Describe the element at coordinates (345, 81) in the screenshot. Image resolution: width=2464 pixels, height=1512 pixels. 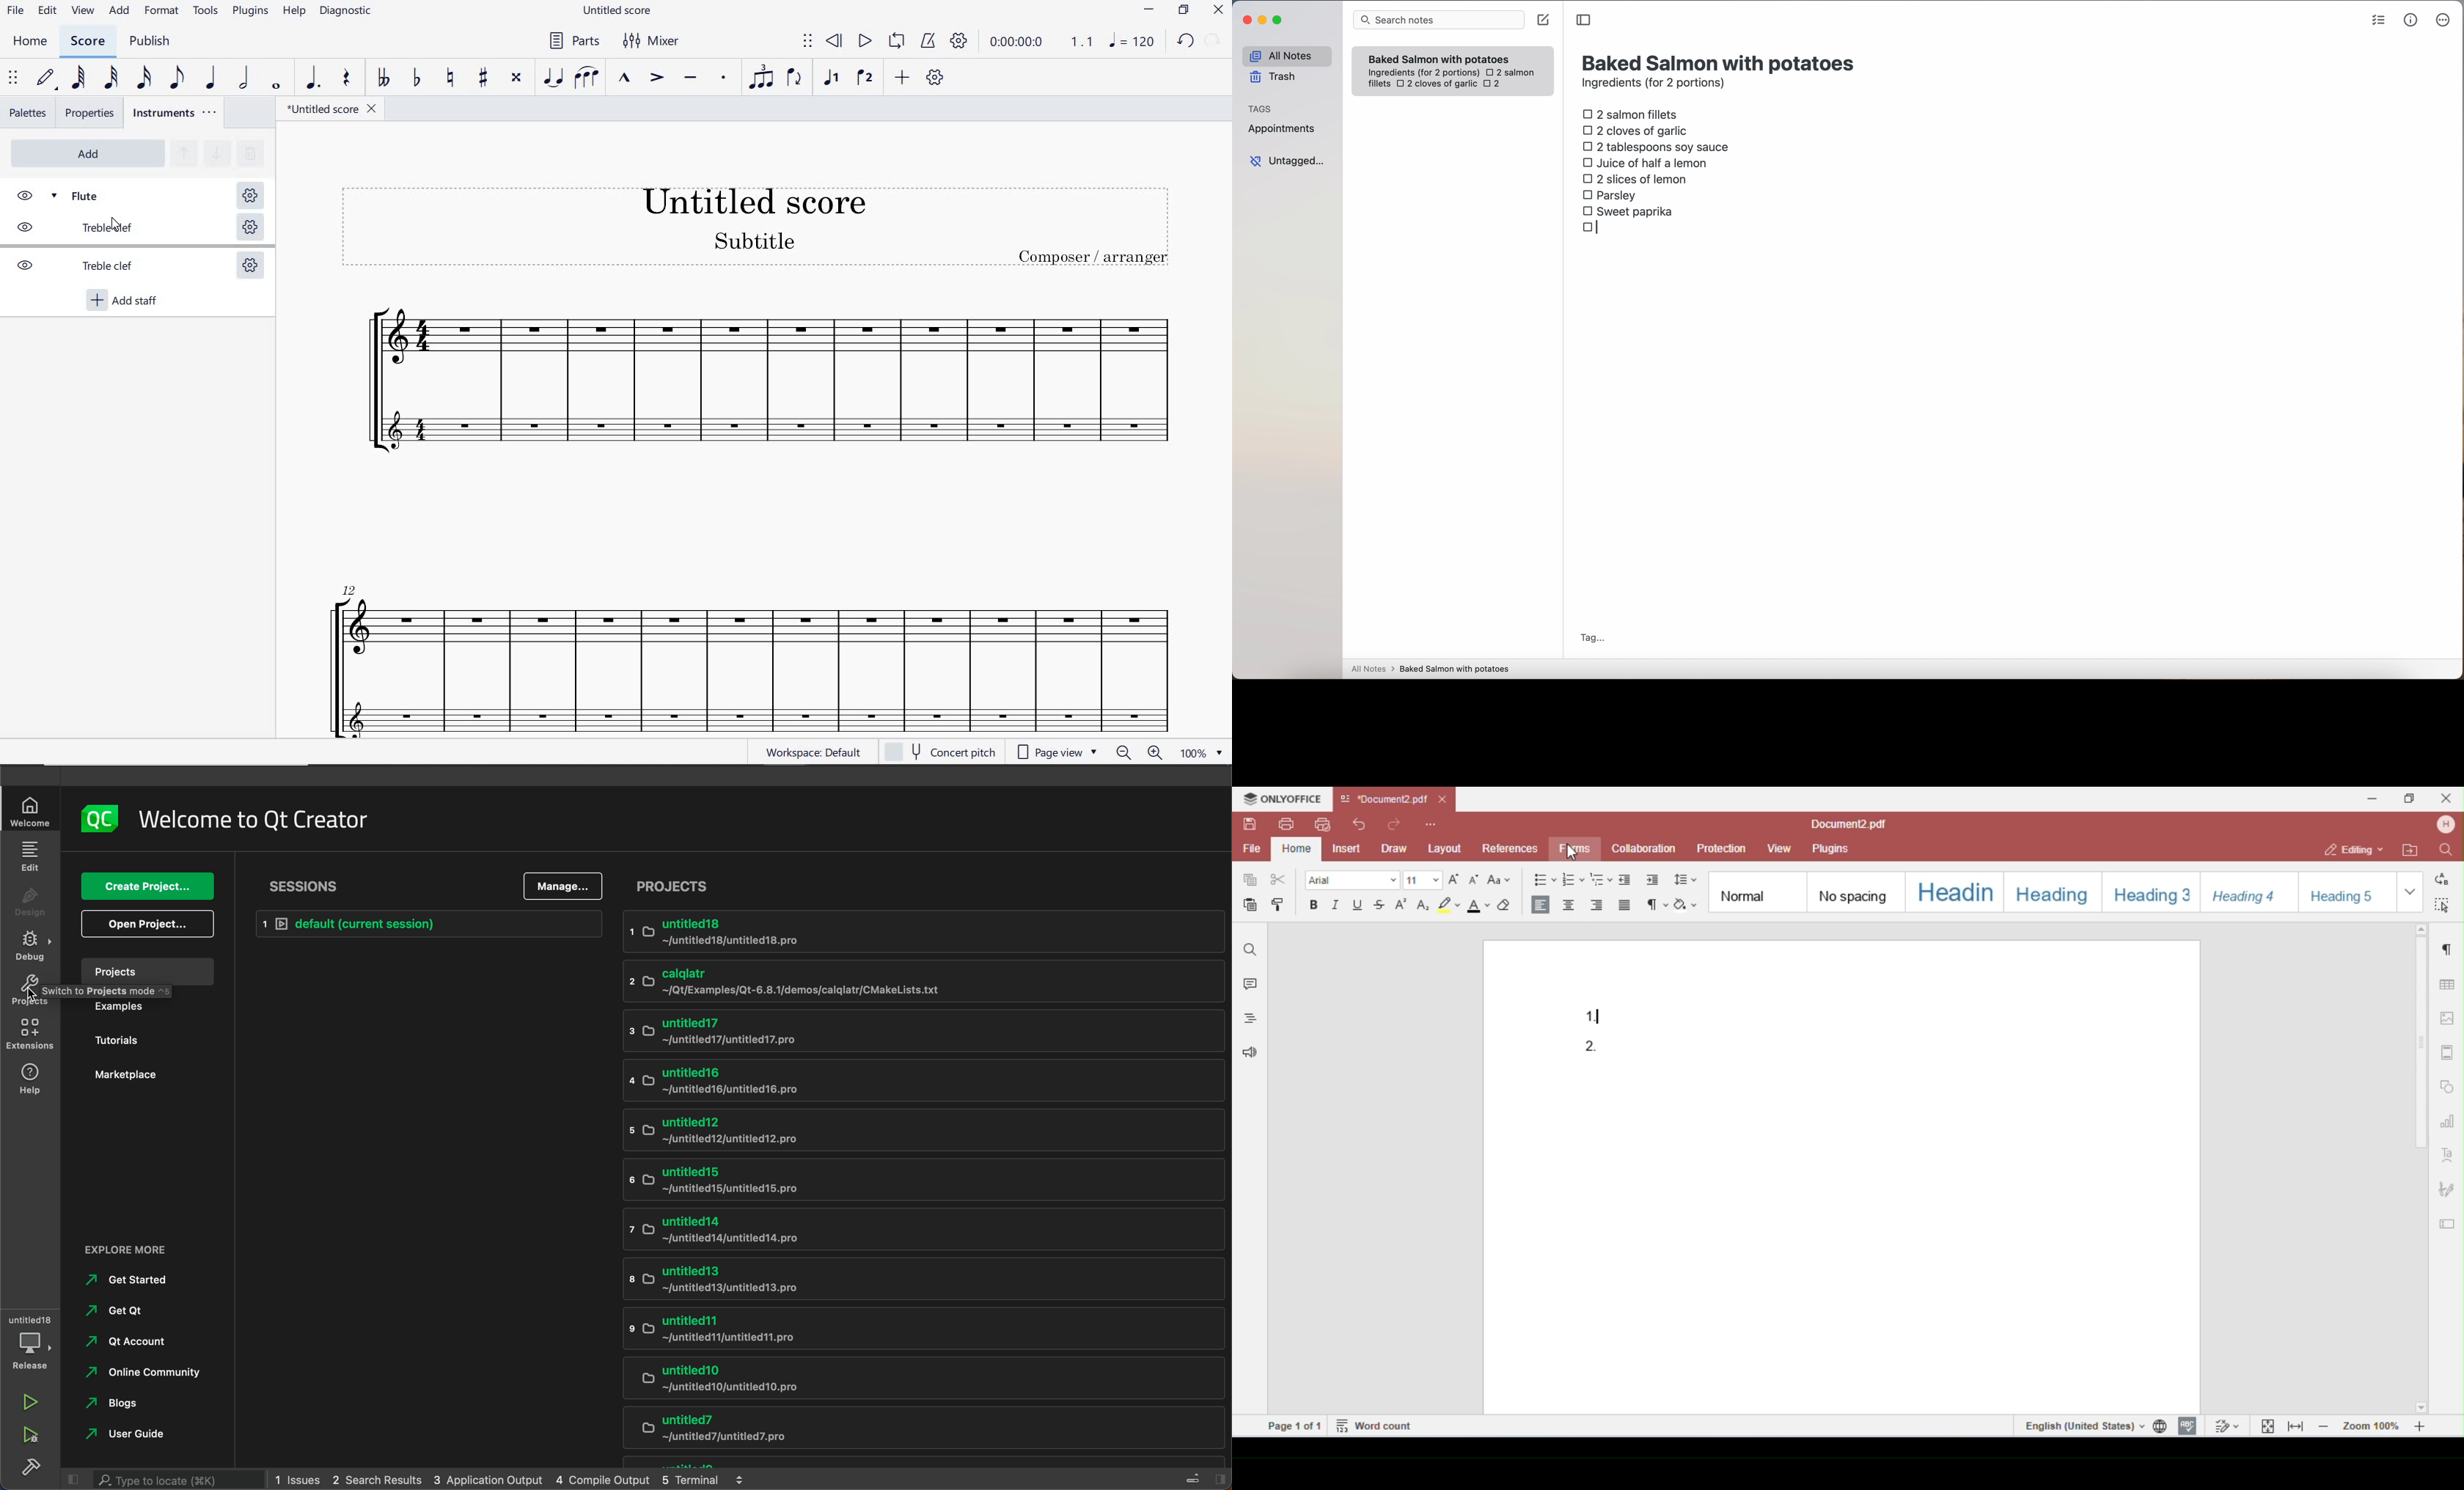
I see `rest` at that location.